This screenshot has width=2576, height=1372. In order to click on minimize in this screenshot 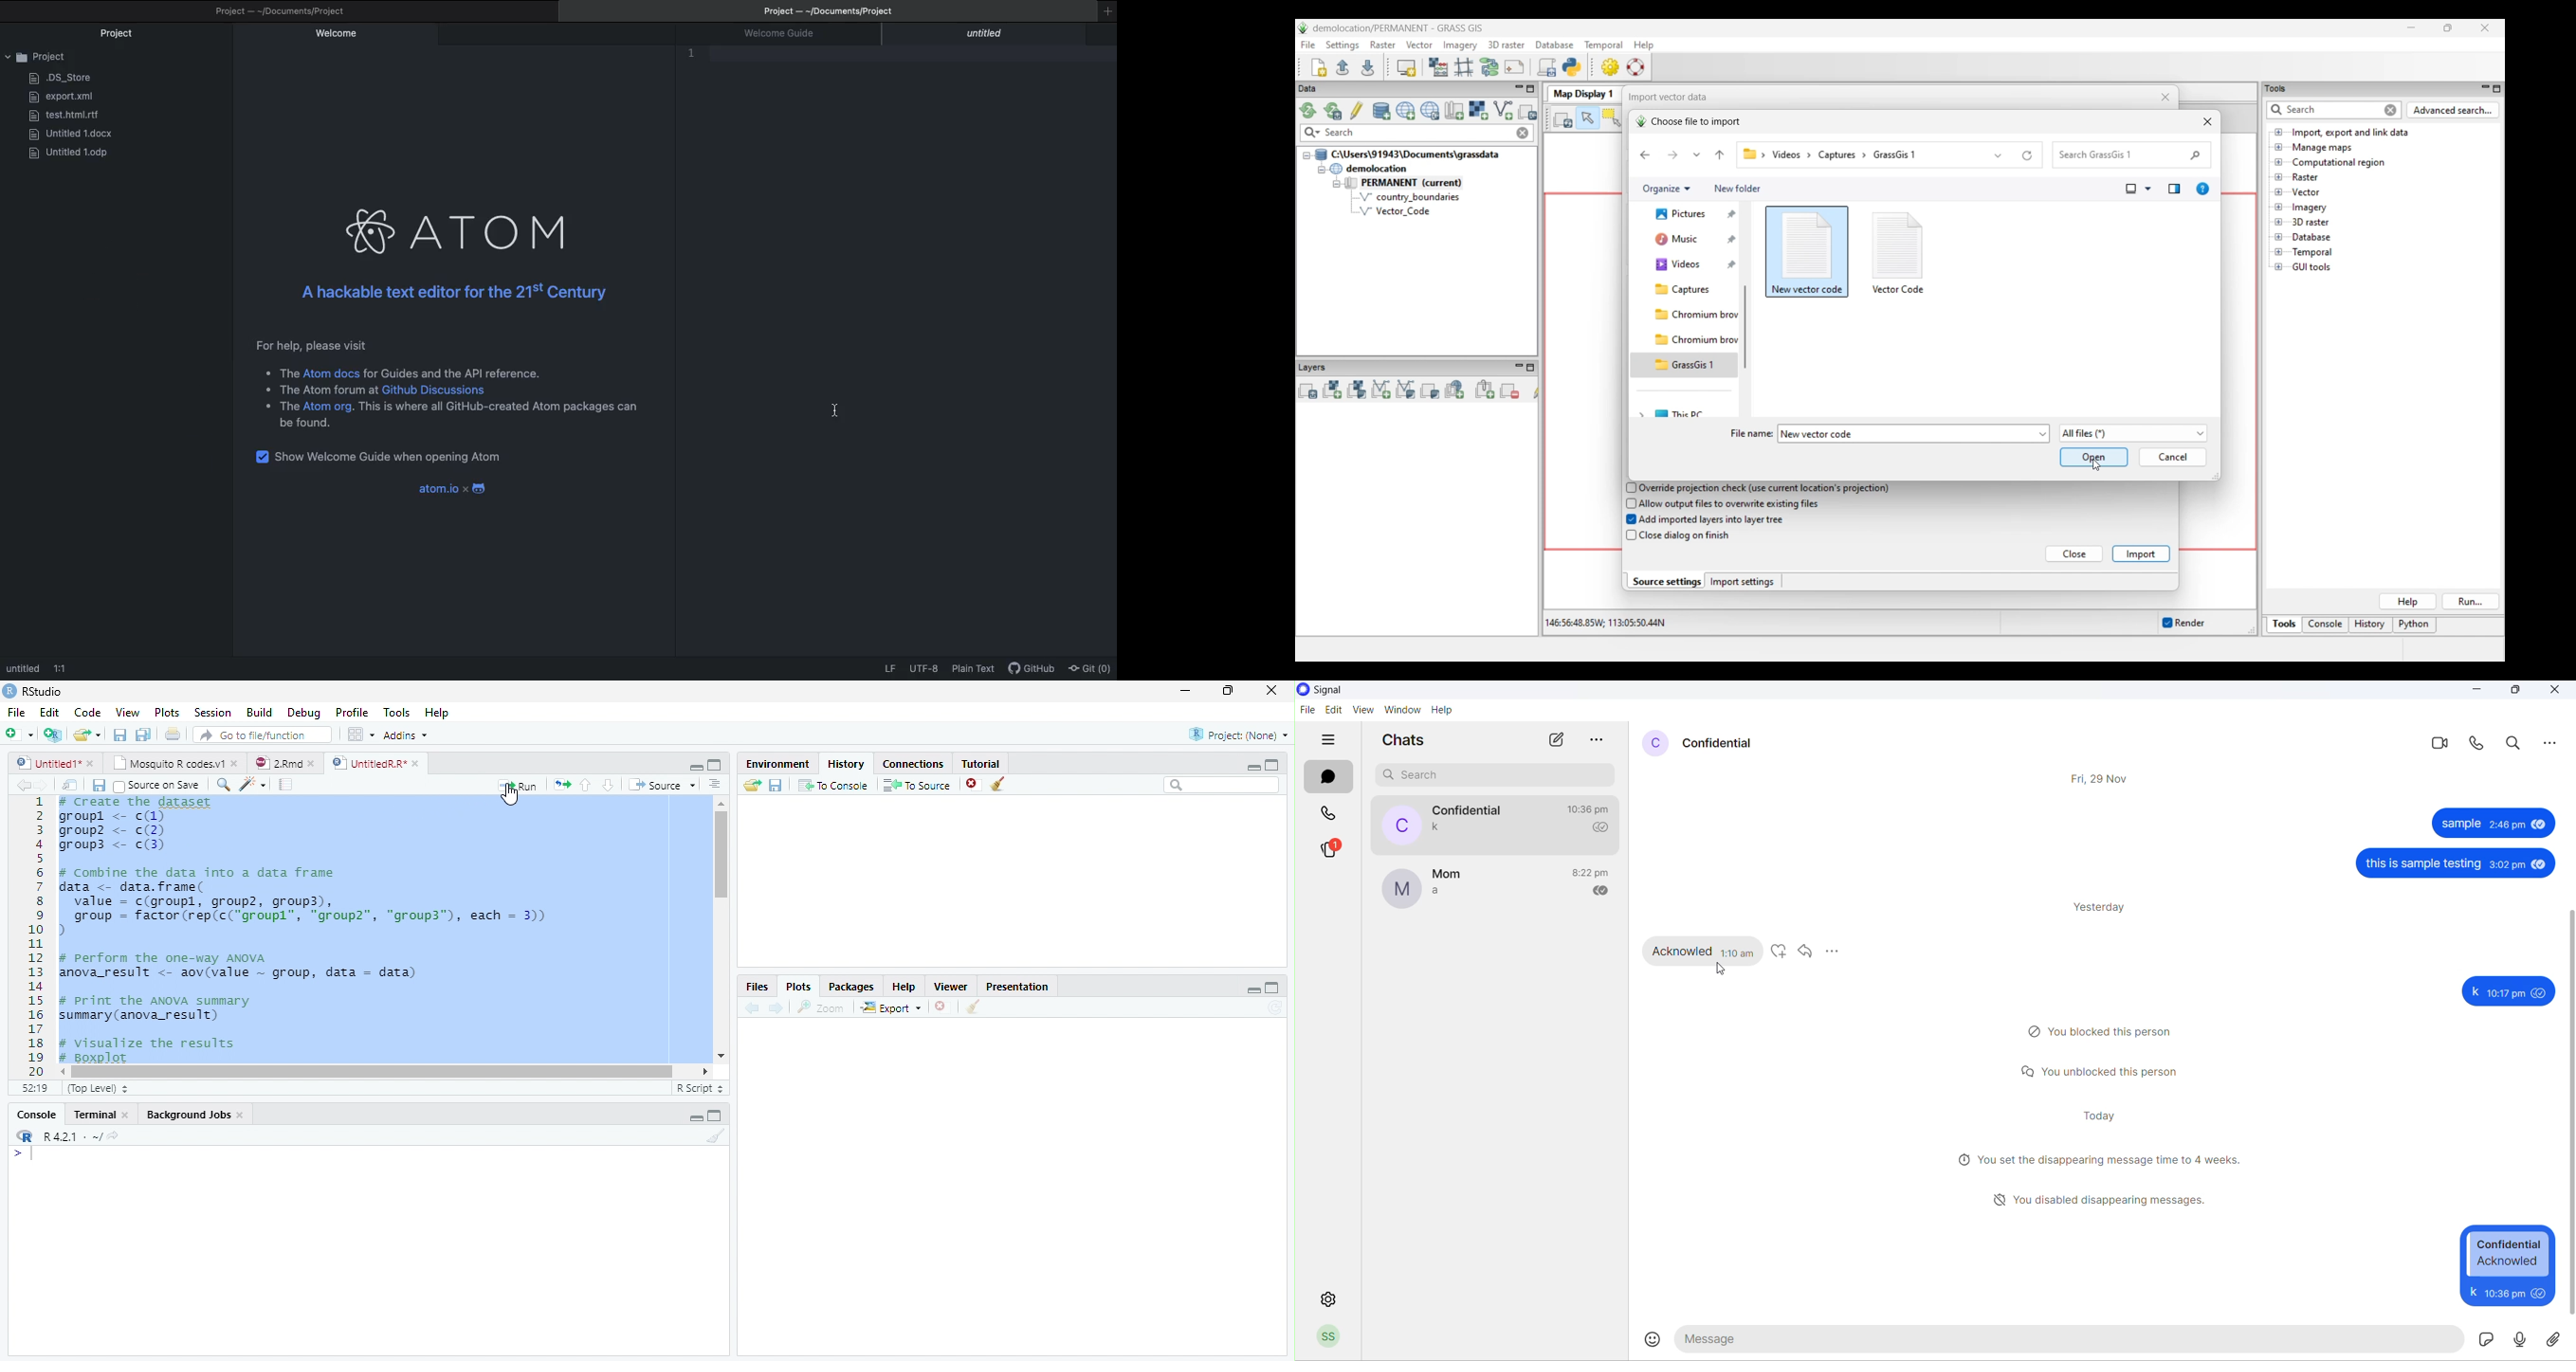, I will do `click(2476, 691)`.